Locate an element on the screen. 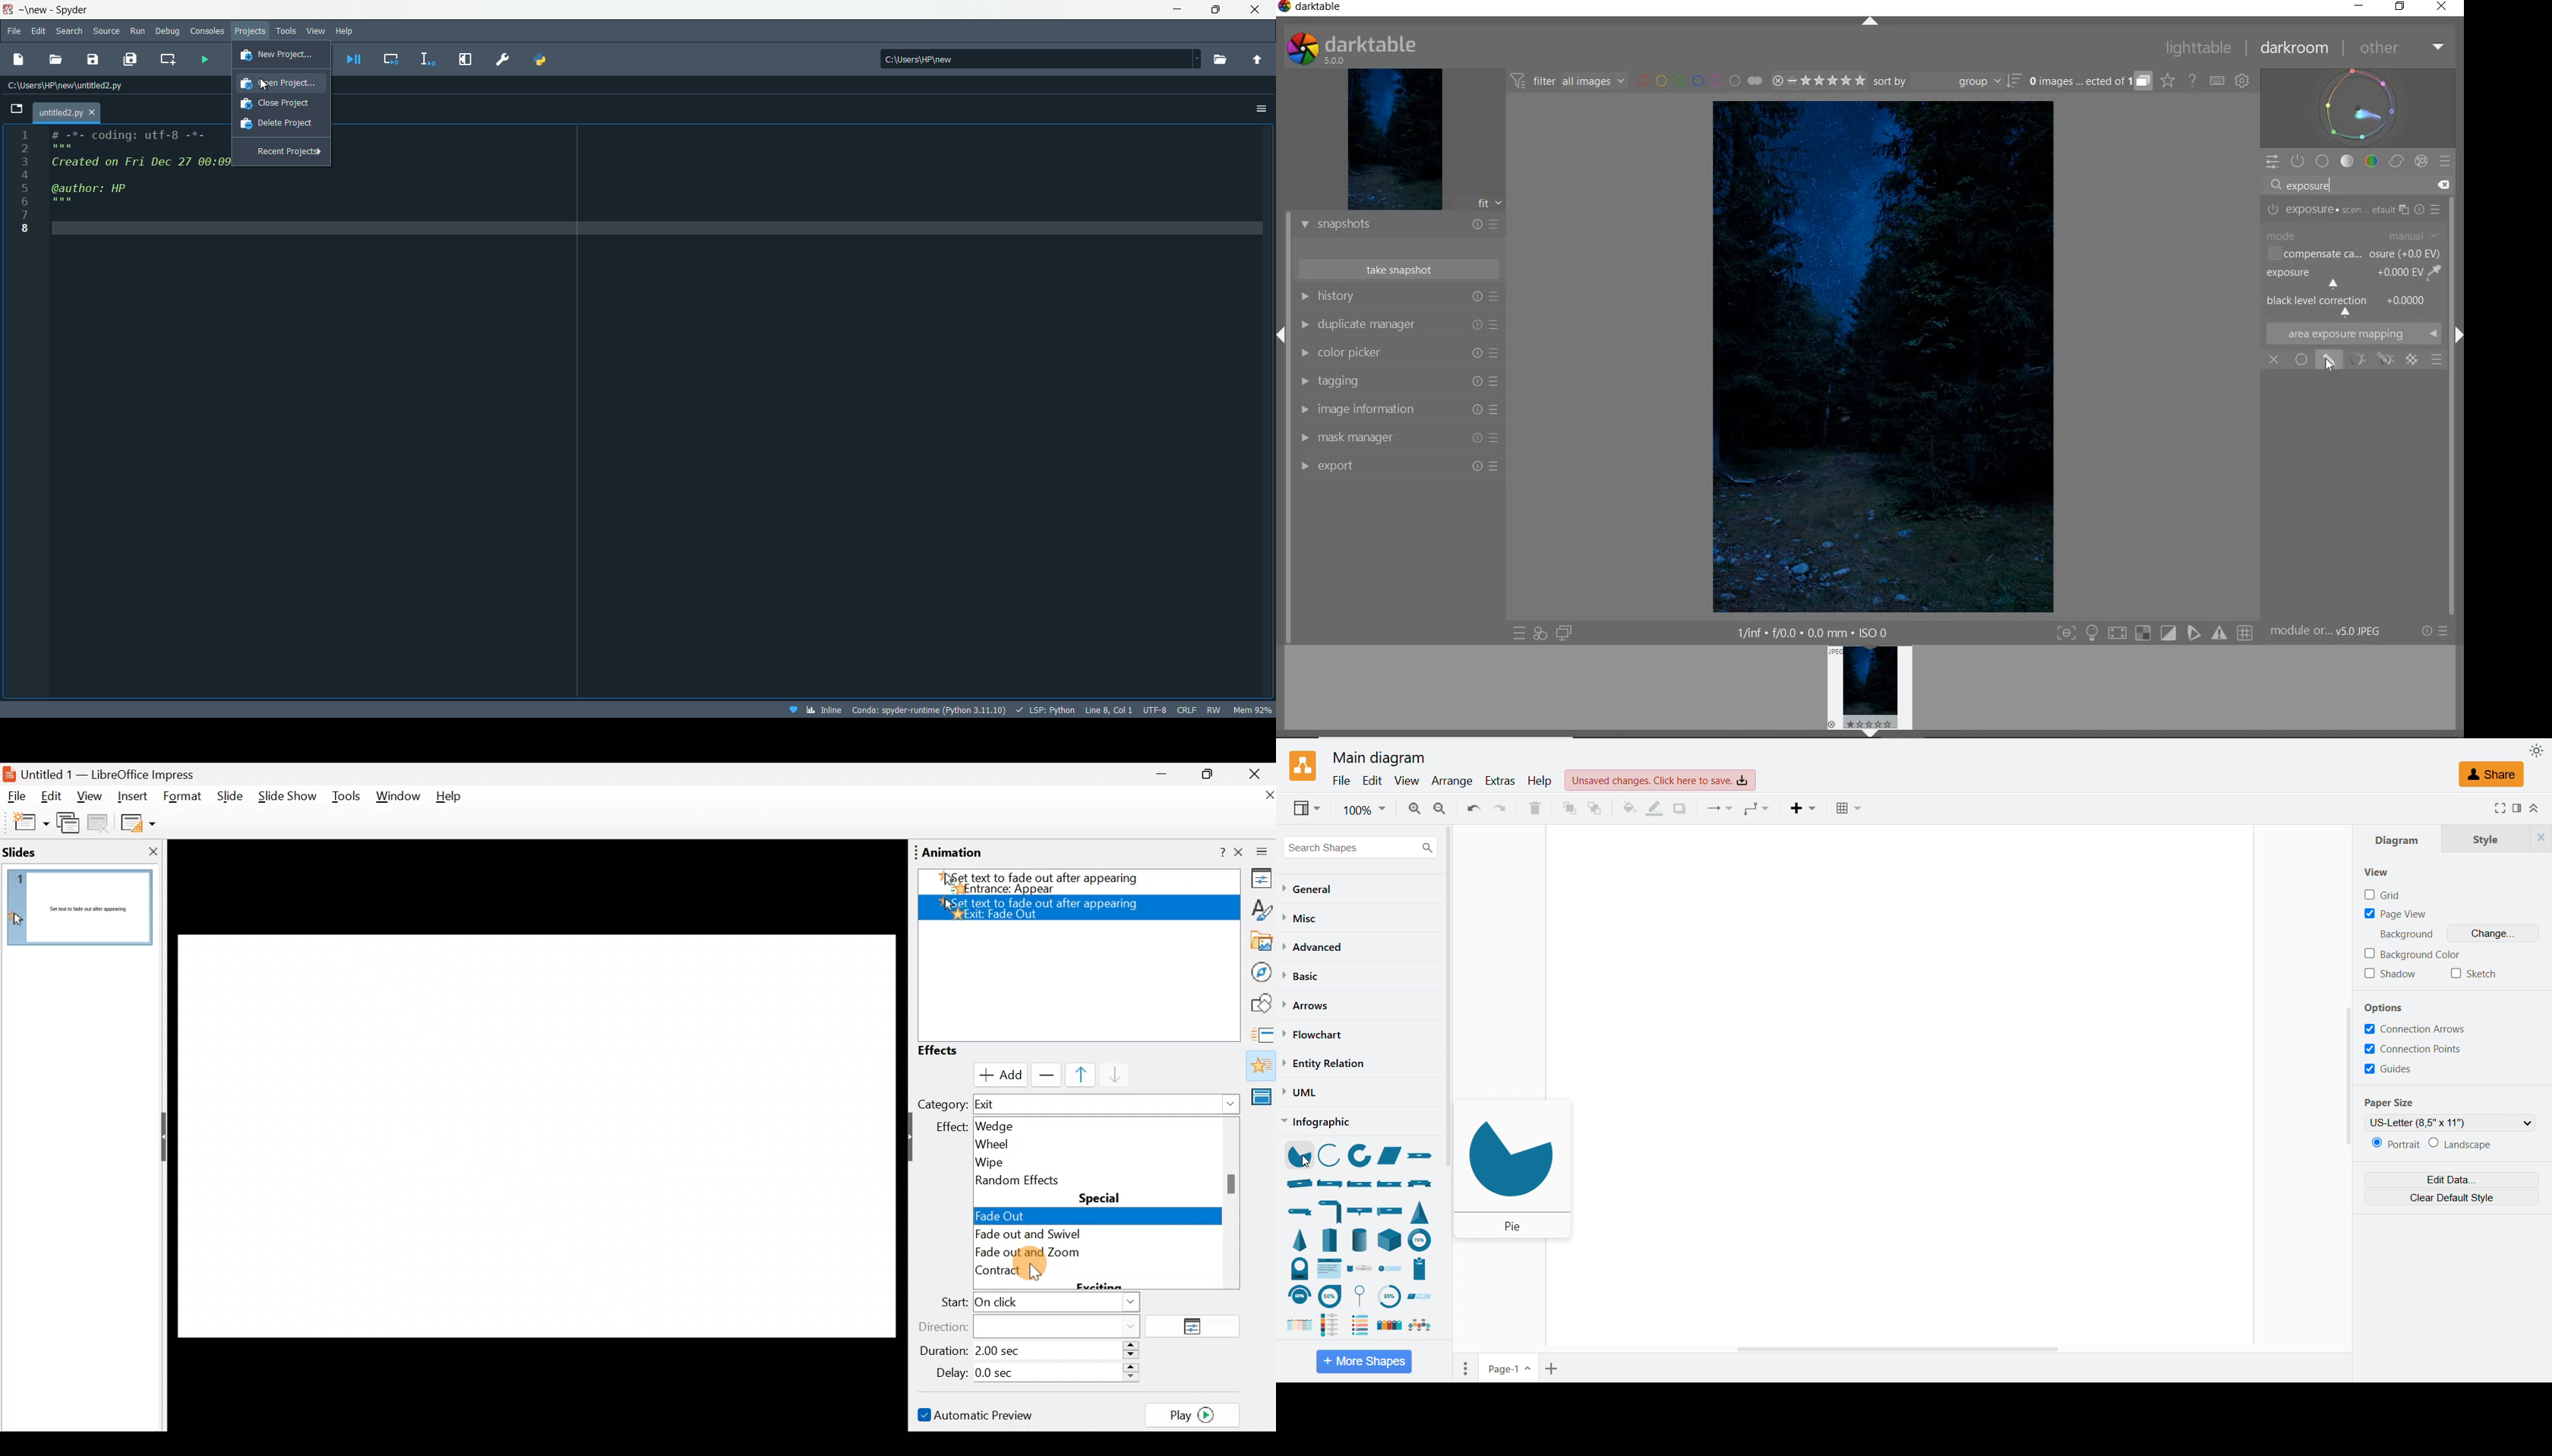 Image resolution: width=2576 pixels, height=1456 pixels. Move up is located at coordinates (1073, 1075).